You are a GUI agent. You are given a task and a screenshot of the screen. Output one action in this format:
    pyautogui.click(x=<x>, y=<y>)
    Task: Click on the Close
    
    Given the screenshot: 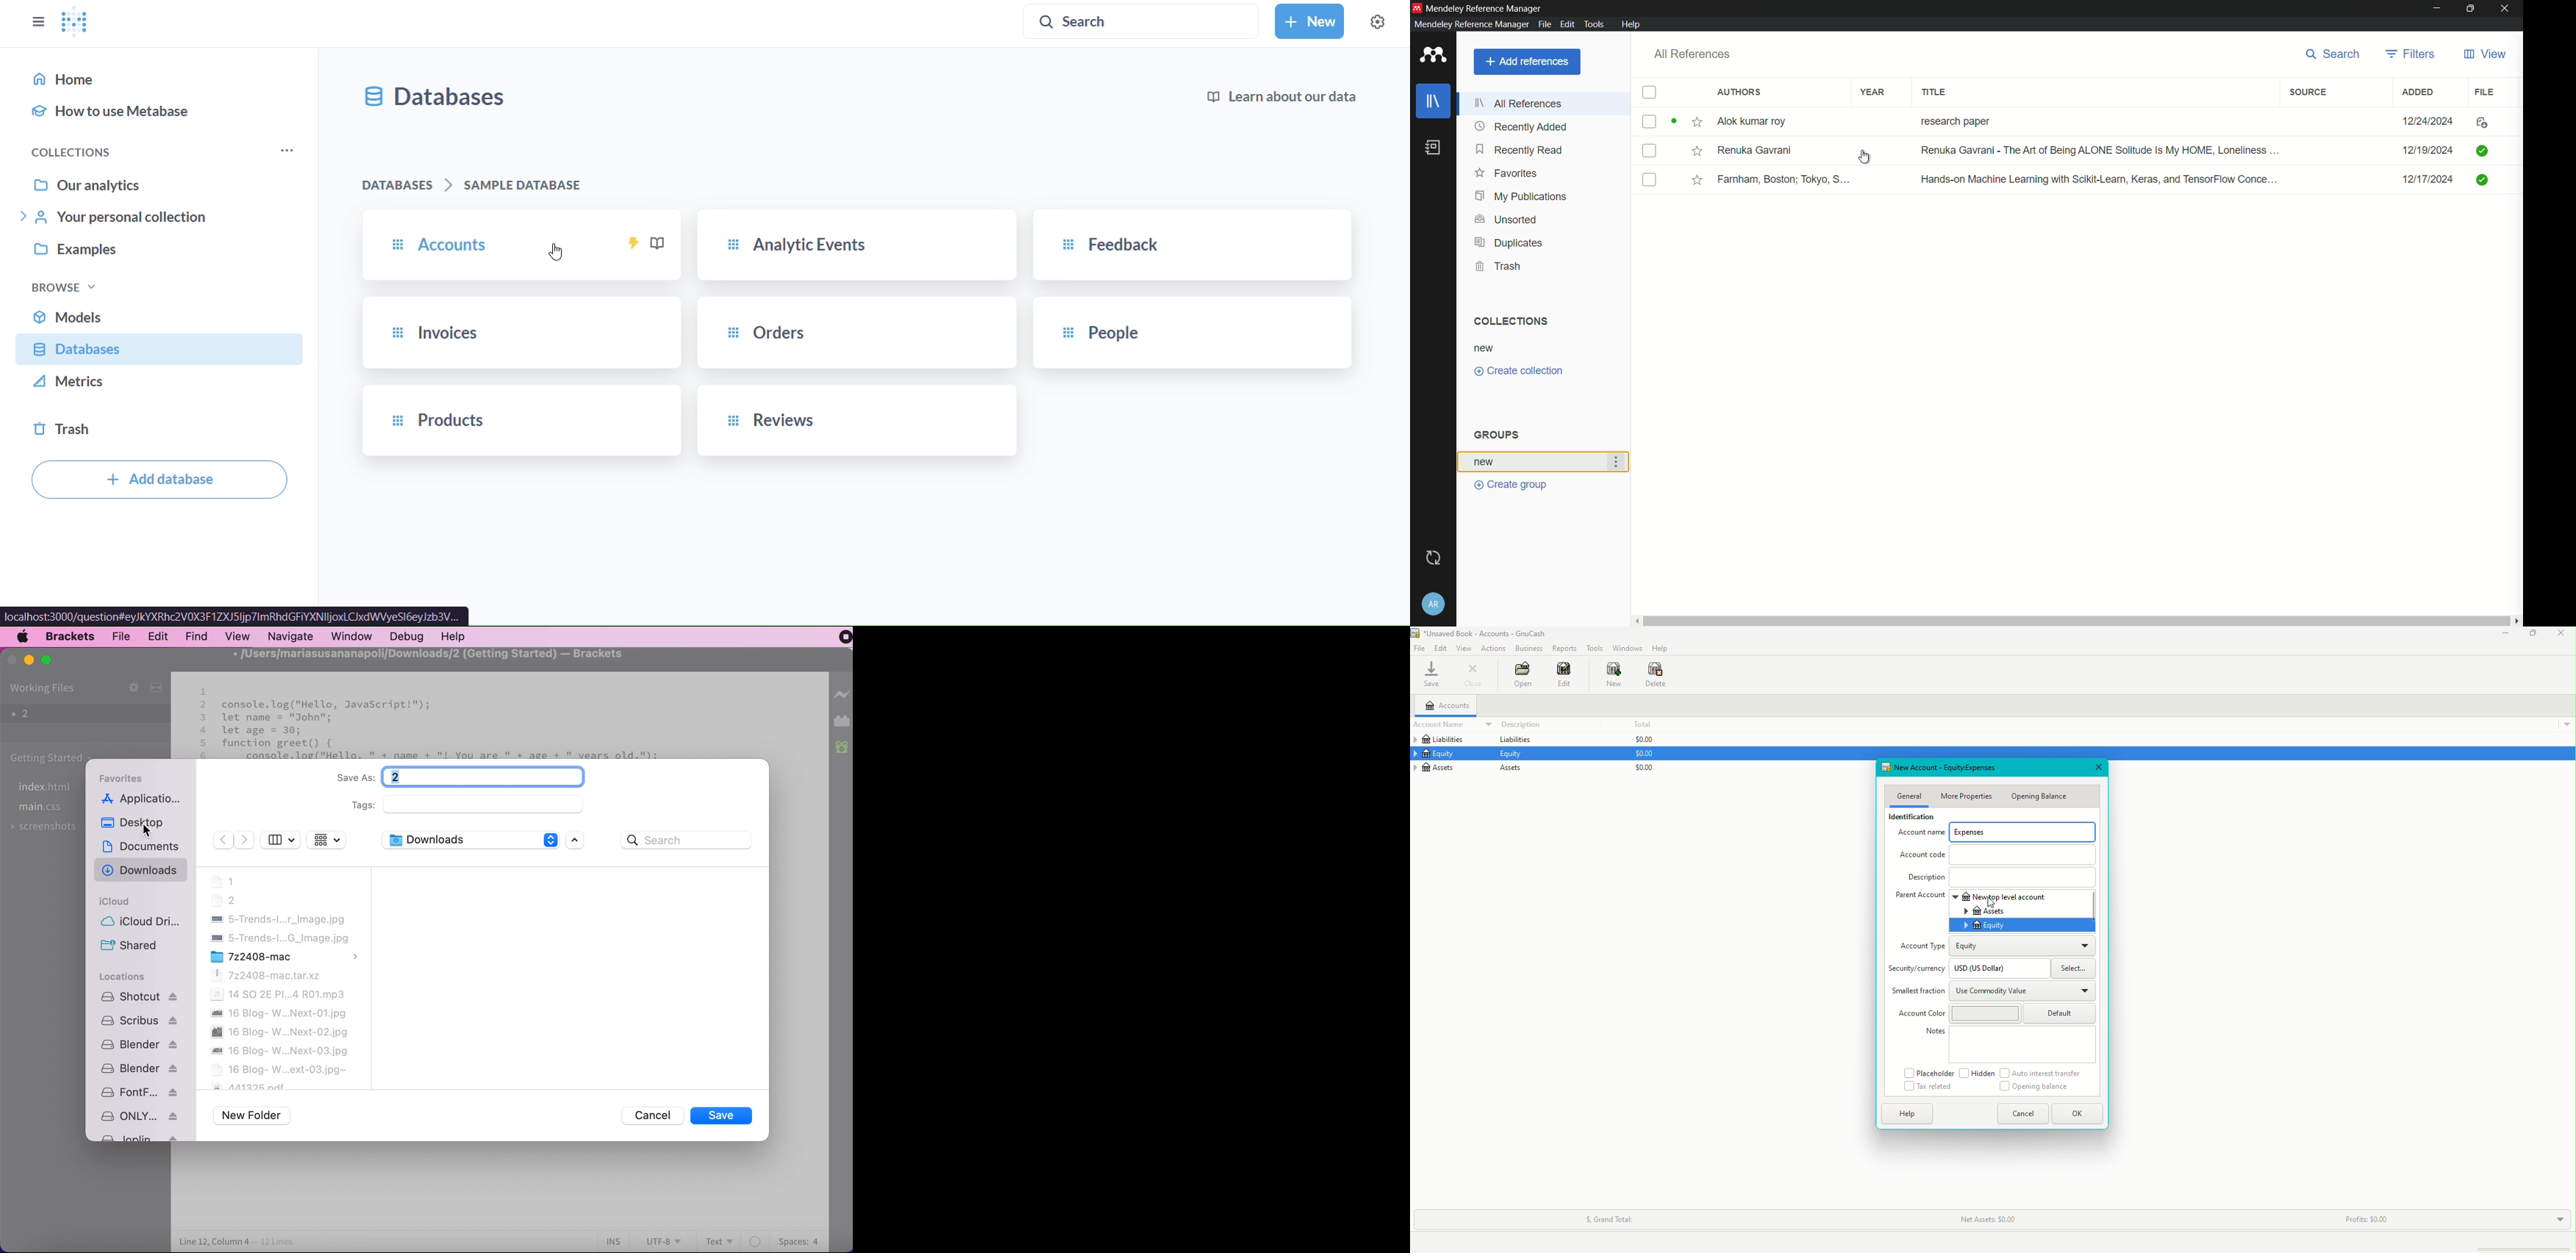 What is the action you would take?
    pyautogui.click(x=2098, y=768)
    